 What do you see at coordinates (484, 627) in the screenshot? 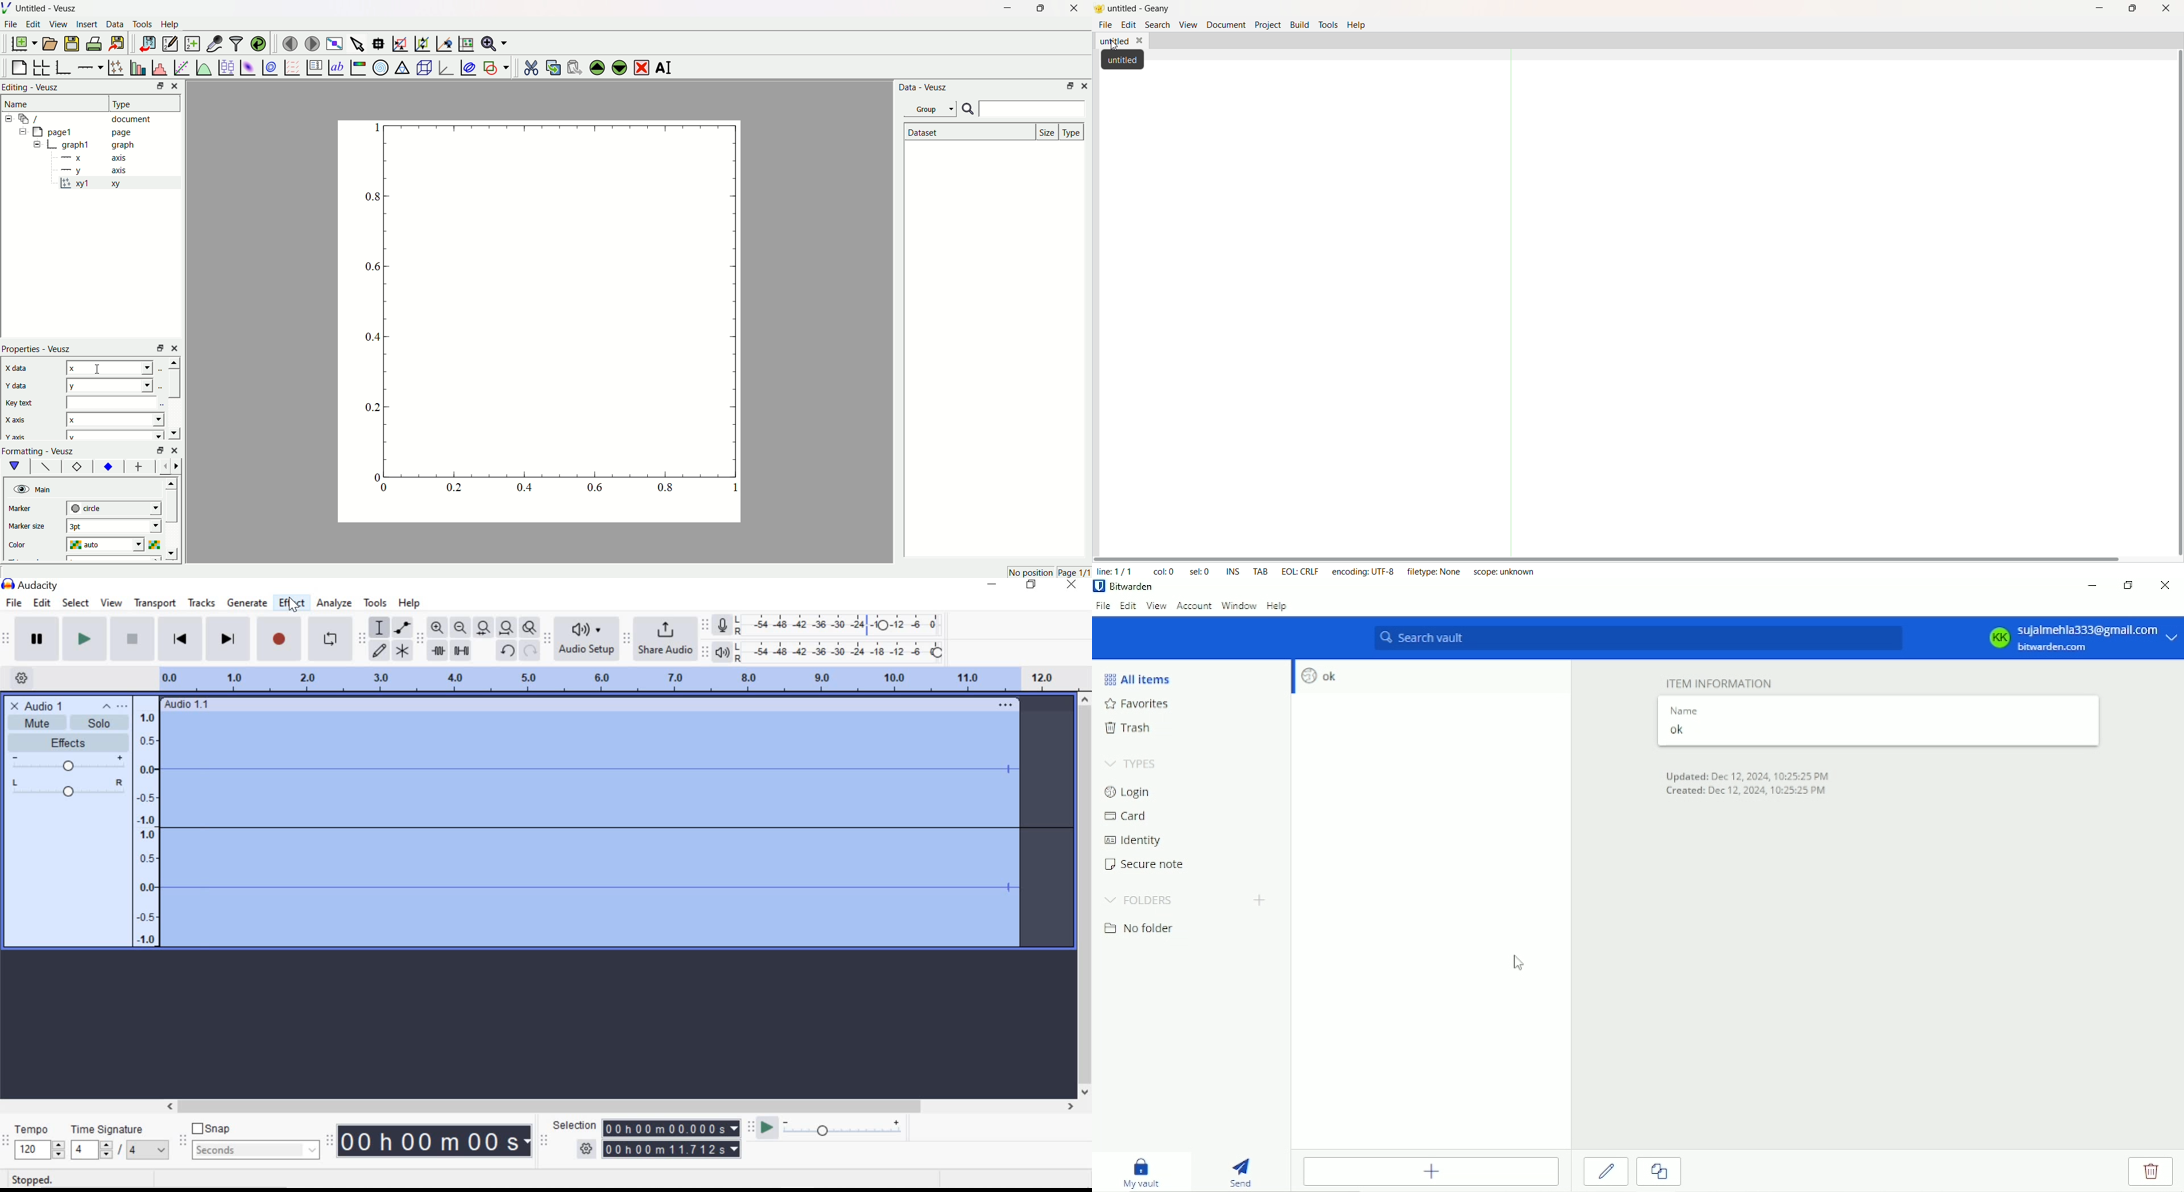
I see `Fit selection to width` at bounding box center [484, 627].